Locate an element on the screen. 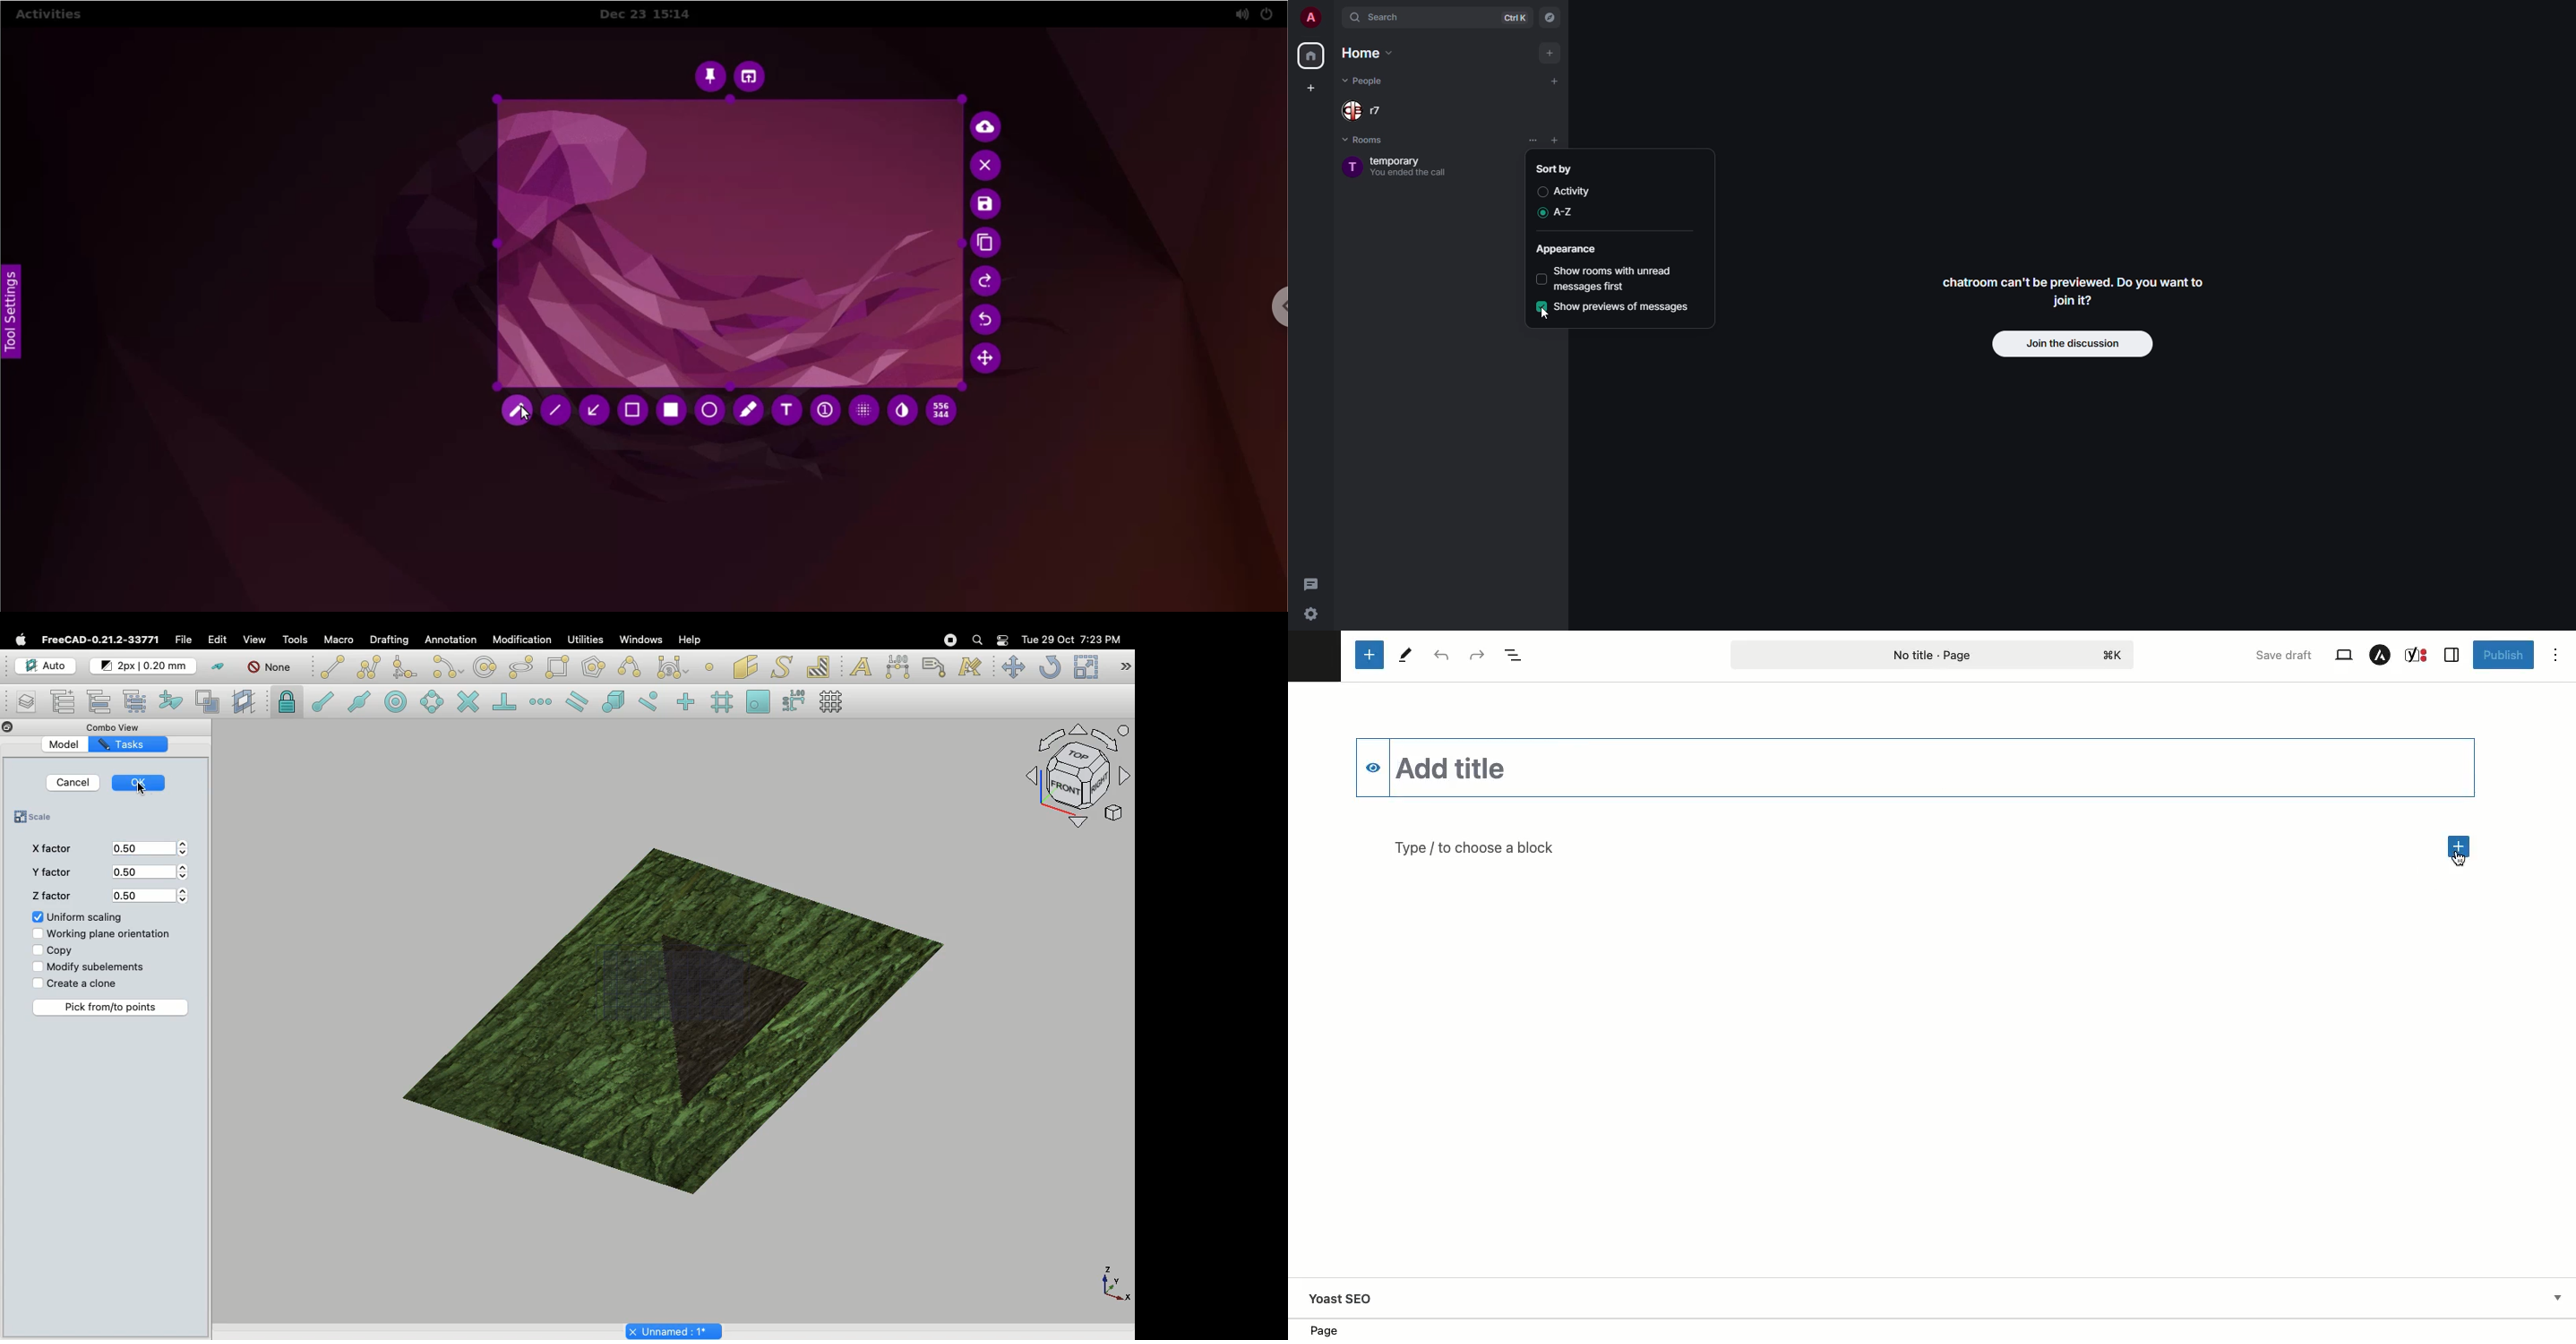 The height and width of the screenshot is (1344, 2576). Ellipse is located at coordinates (519, 666).